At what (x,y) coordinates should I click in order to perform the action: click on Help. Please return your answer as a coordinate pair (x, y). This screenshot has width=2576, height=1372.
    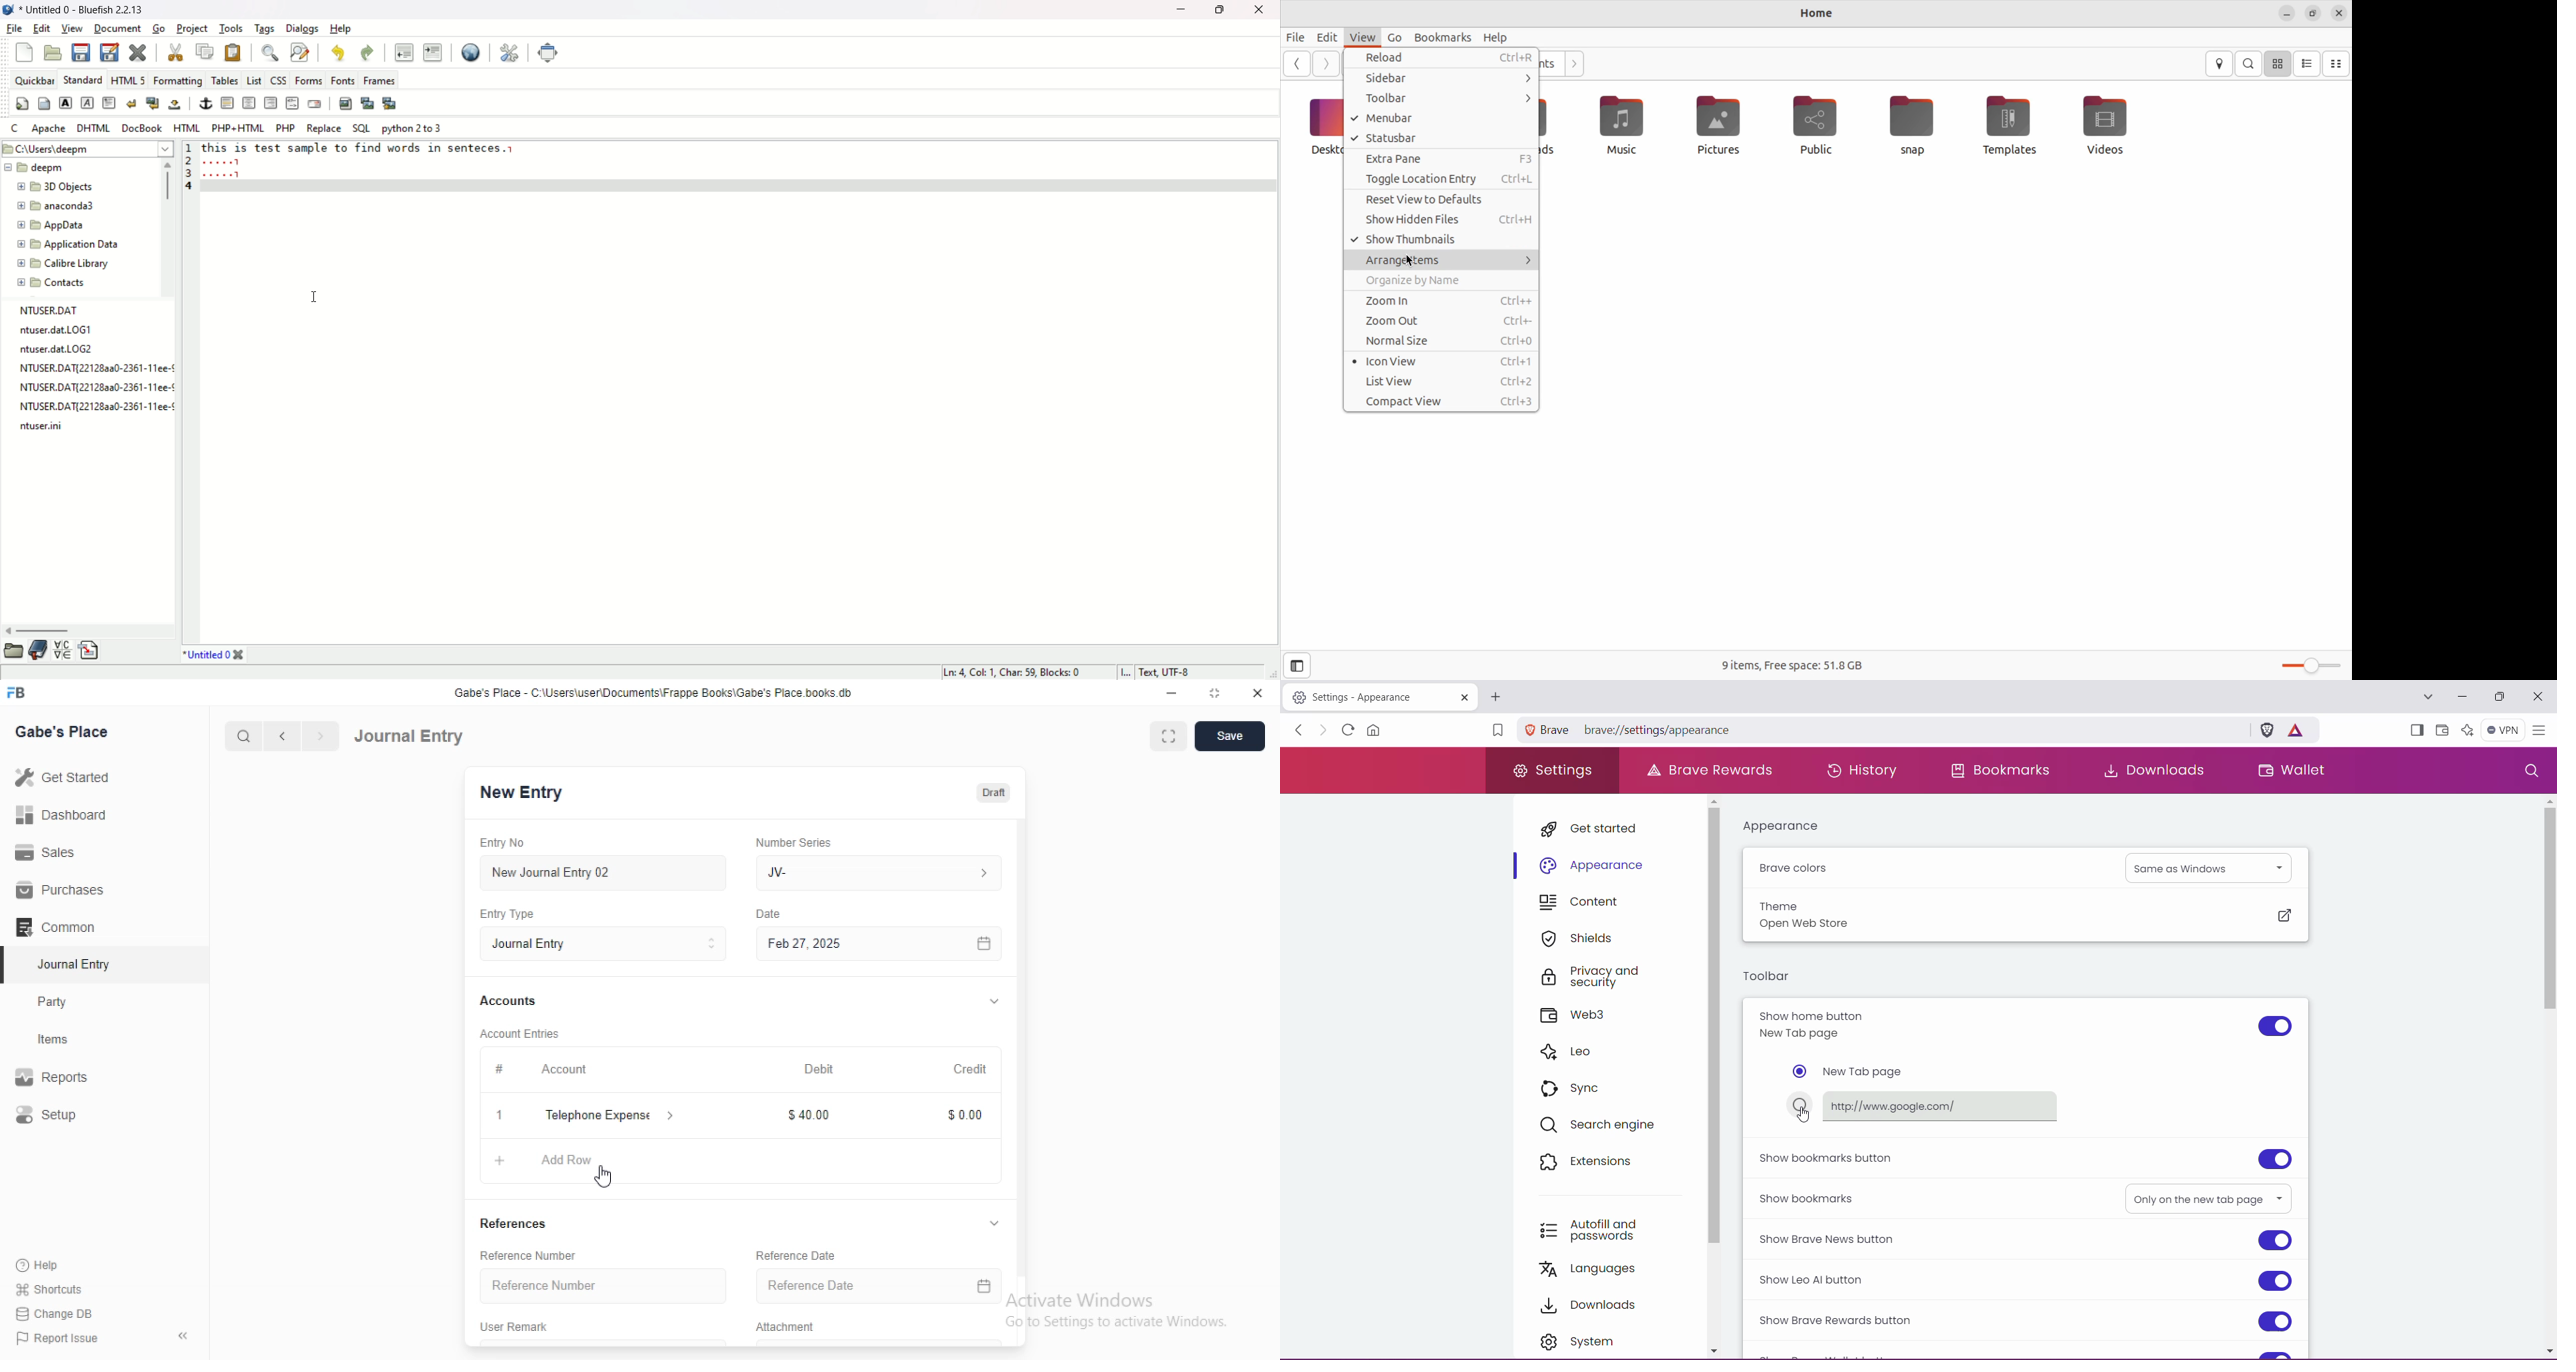
    Looking at the image, I should click on (36, 1265).